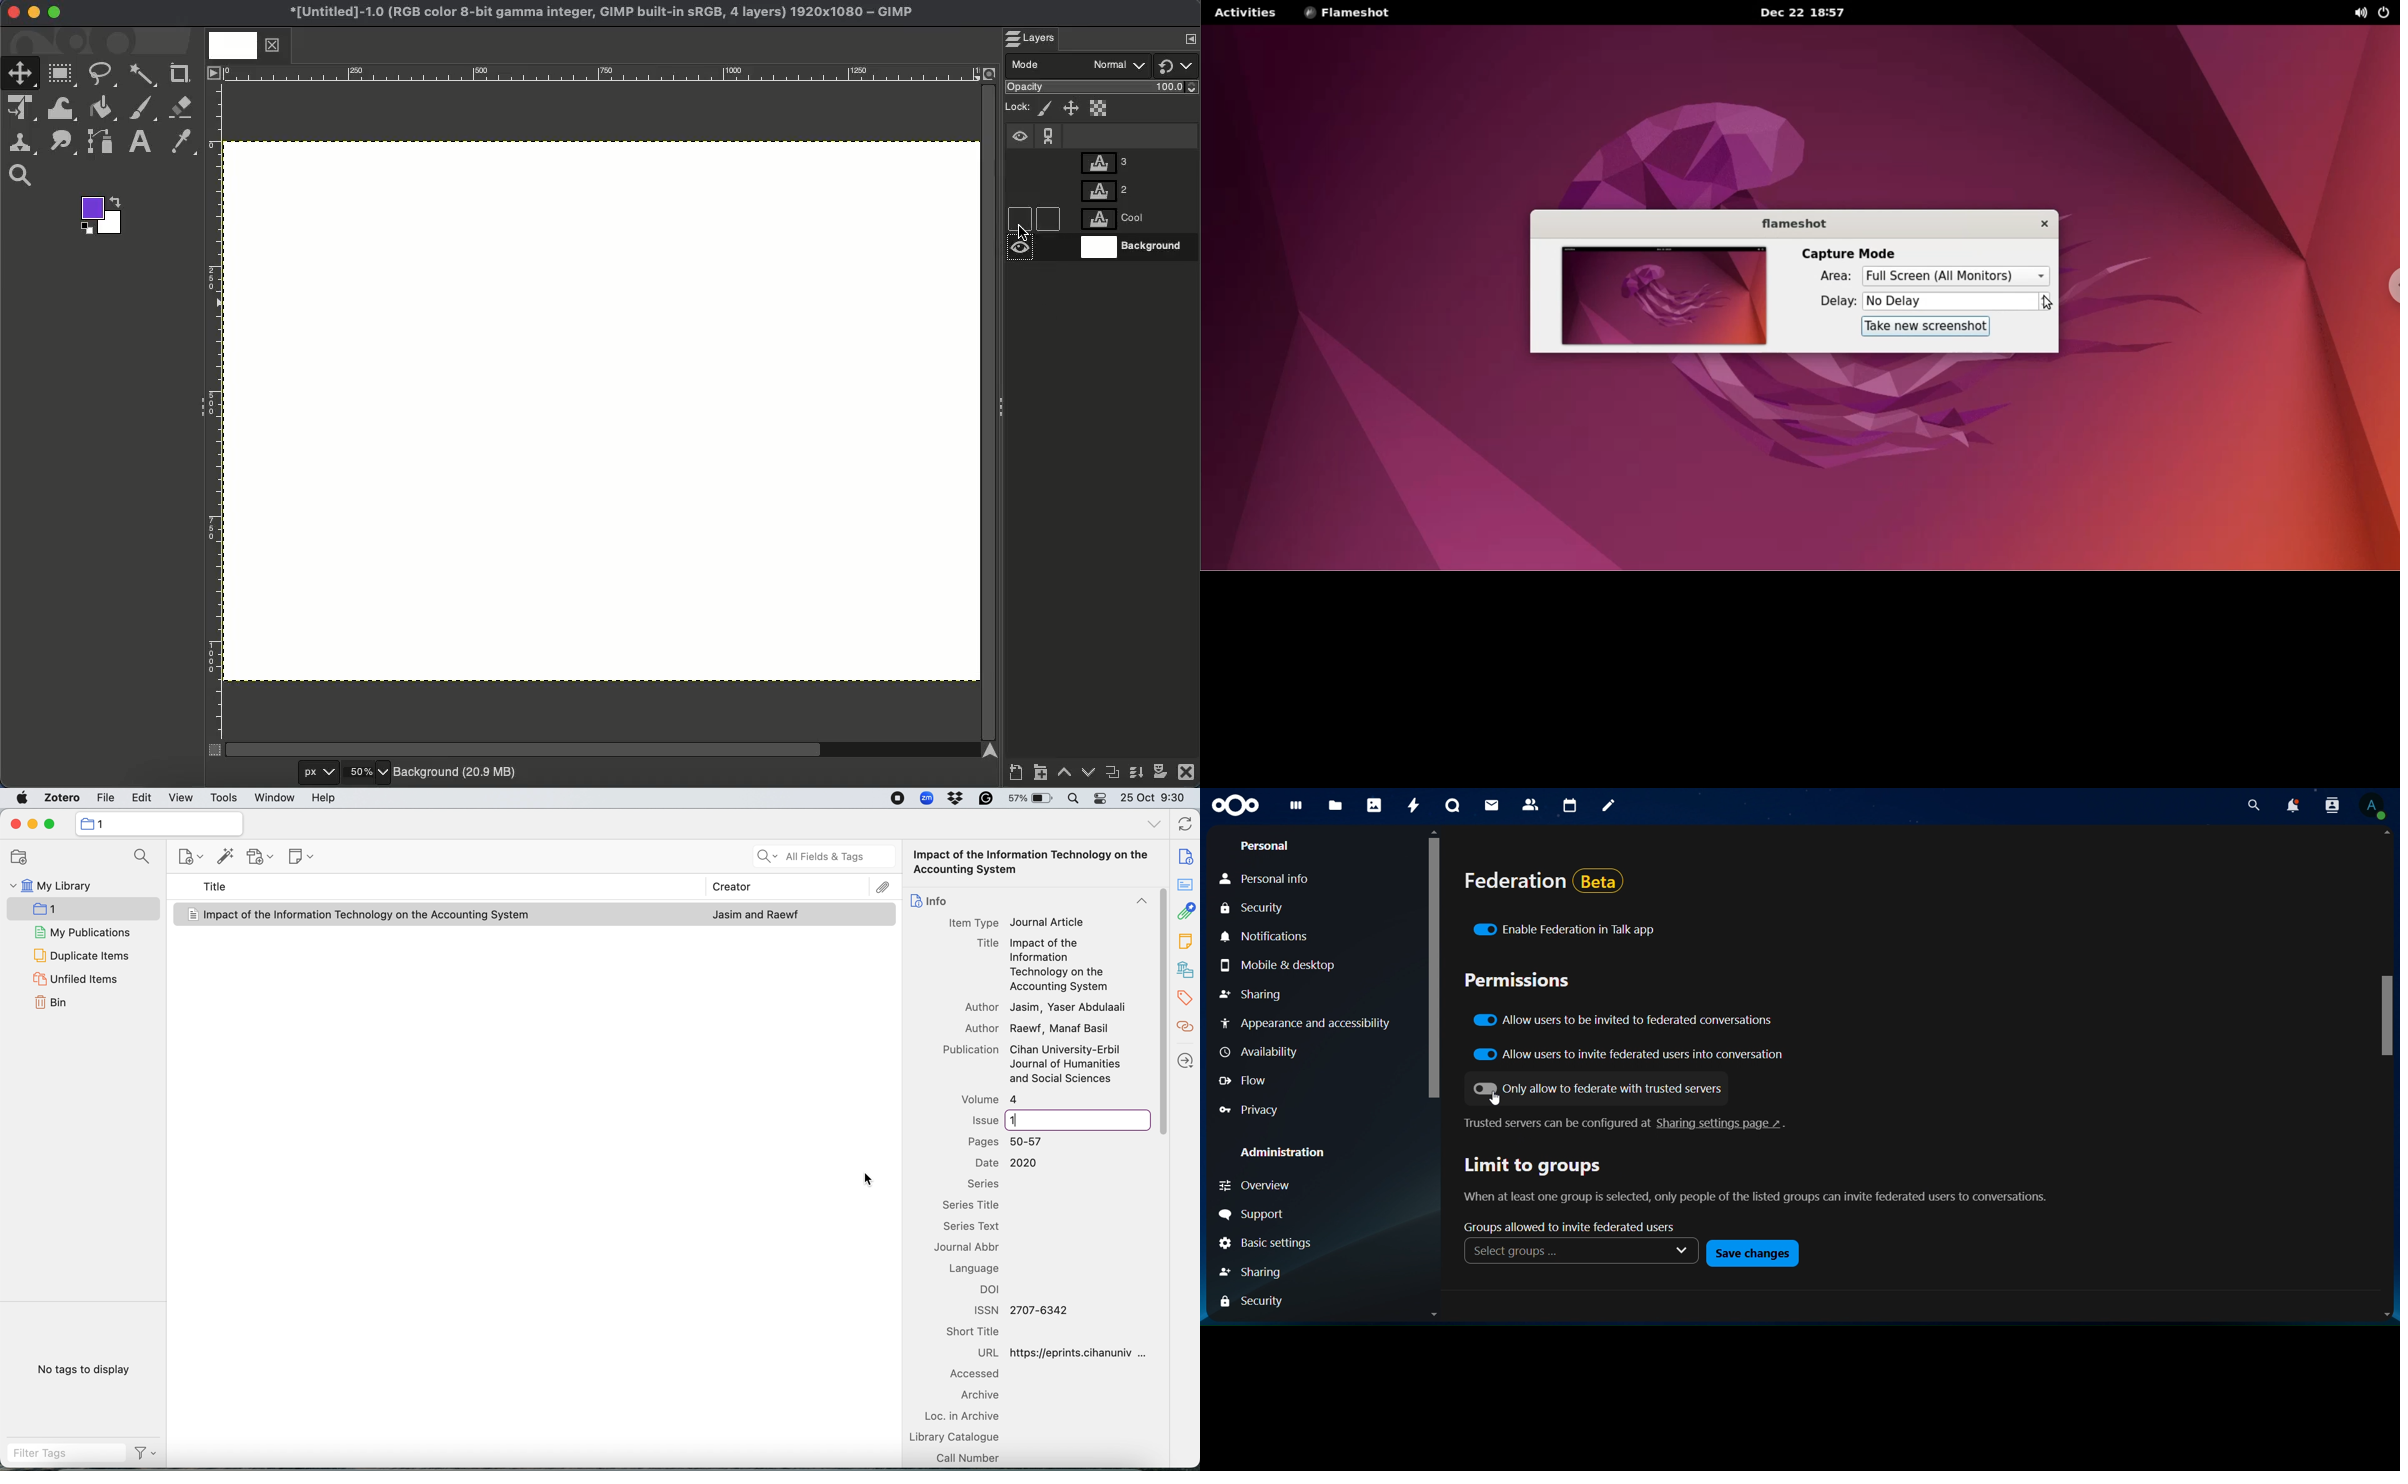  I want to click on collection, so click(159, 824).